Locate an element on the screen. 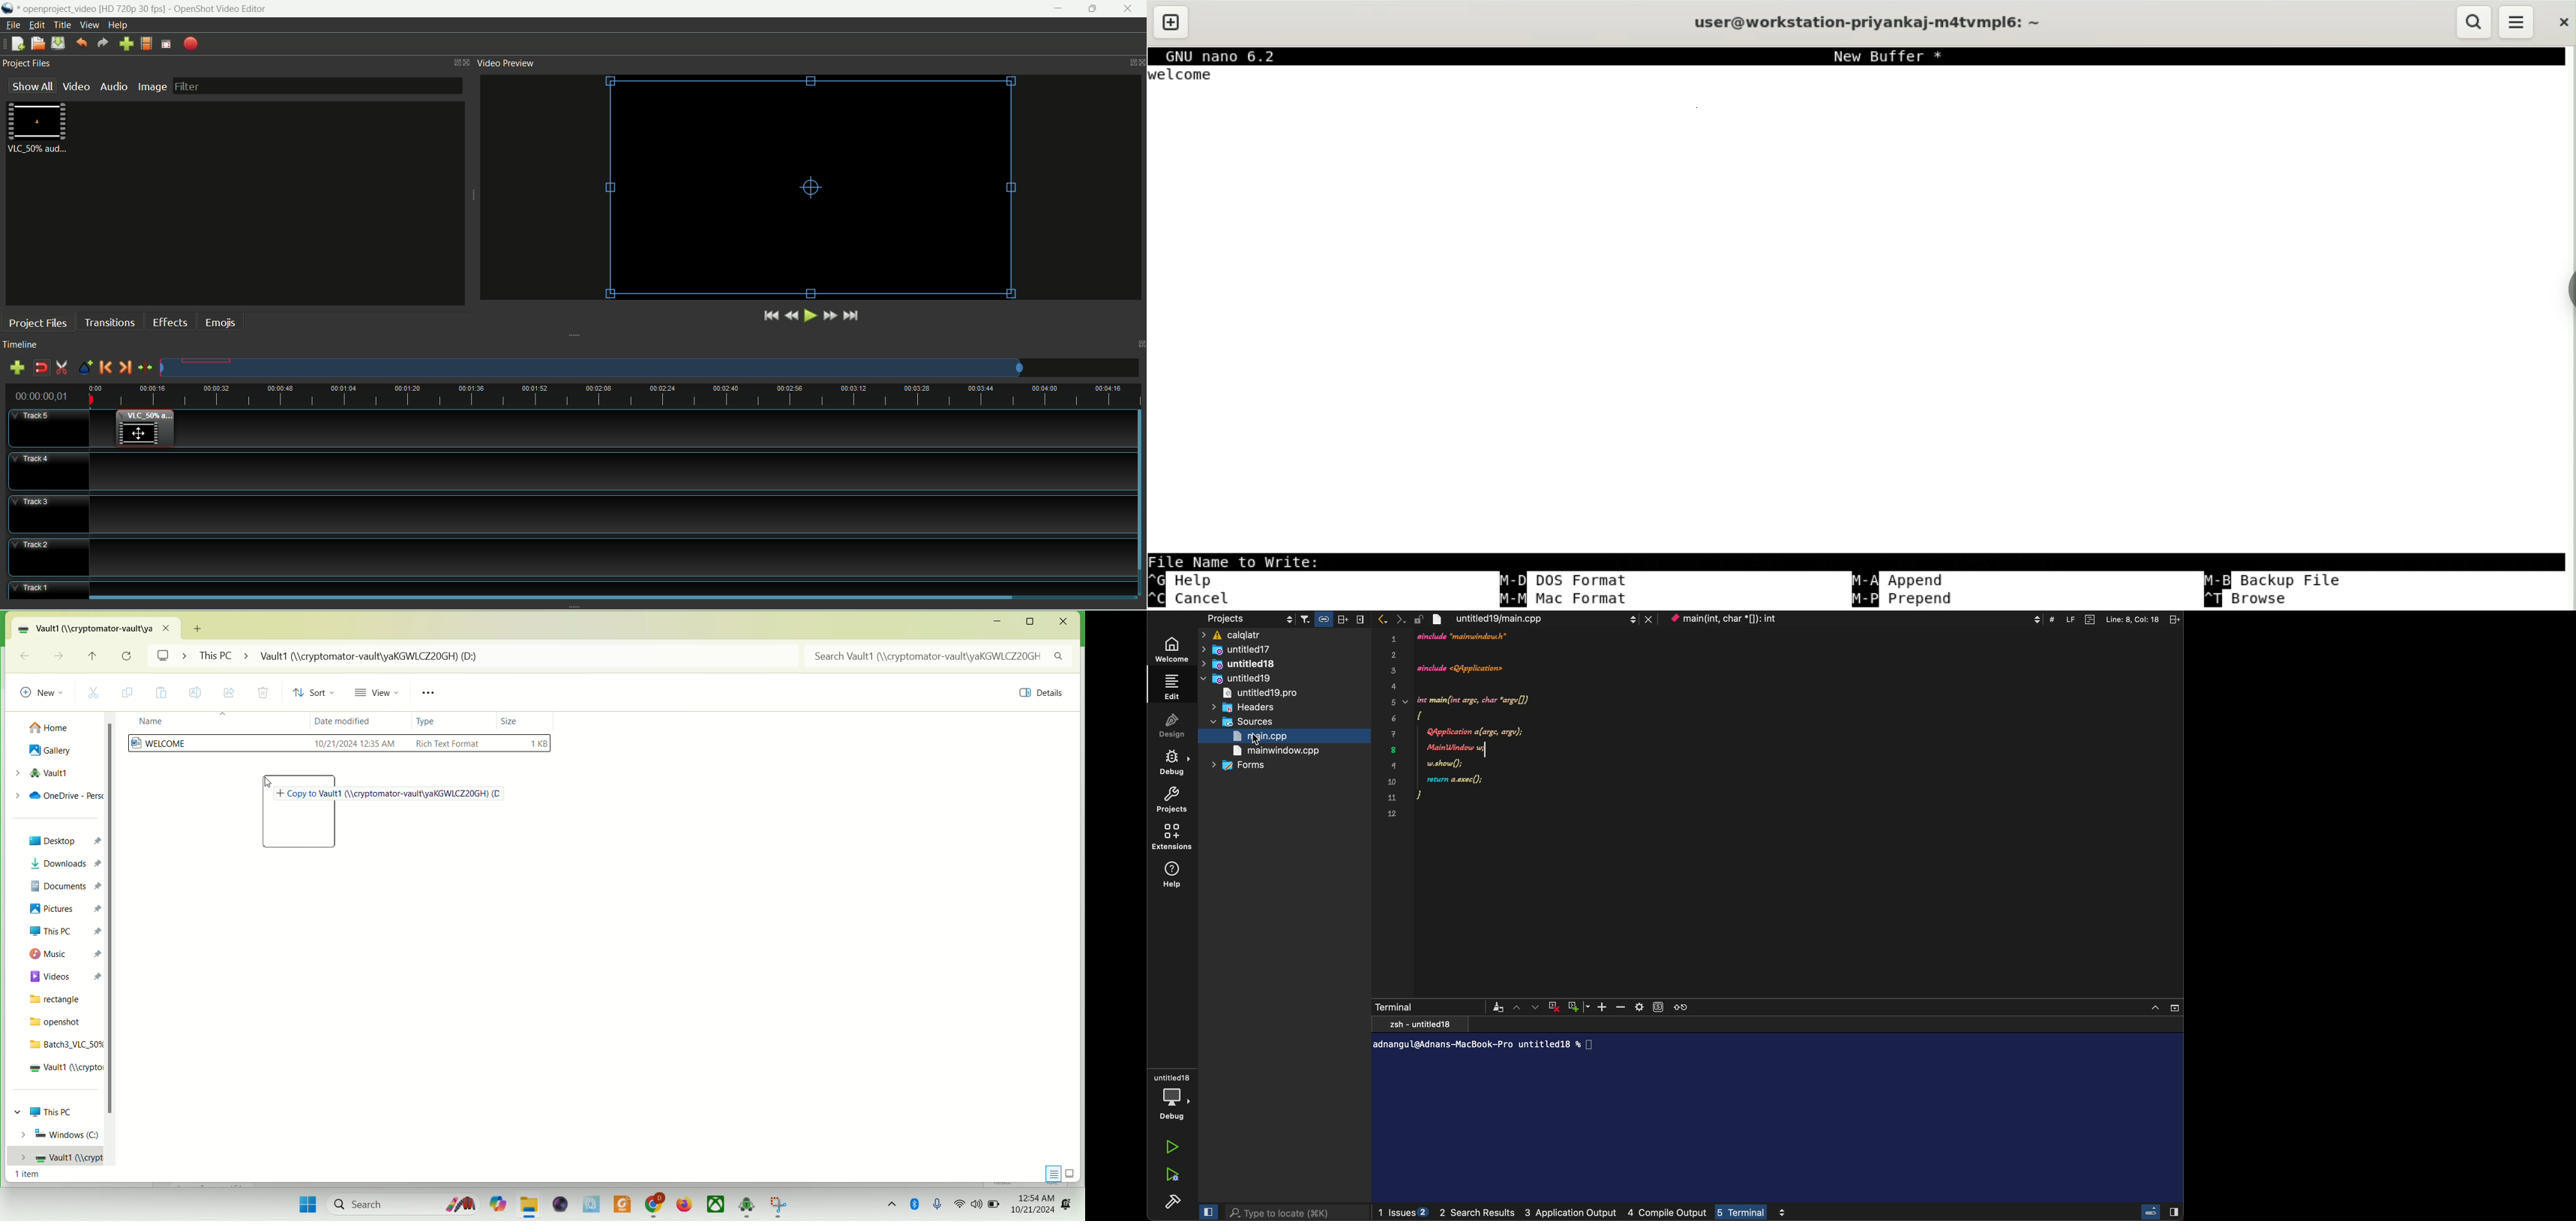 The height and width of the screenshot is (1232, 2576). New tab is located at coordinates (203, 628).